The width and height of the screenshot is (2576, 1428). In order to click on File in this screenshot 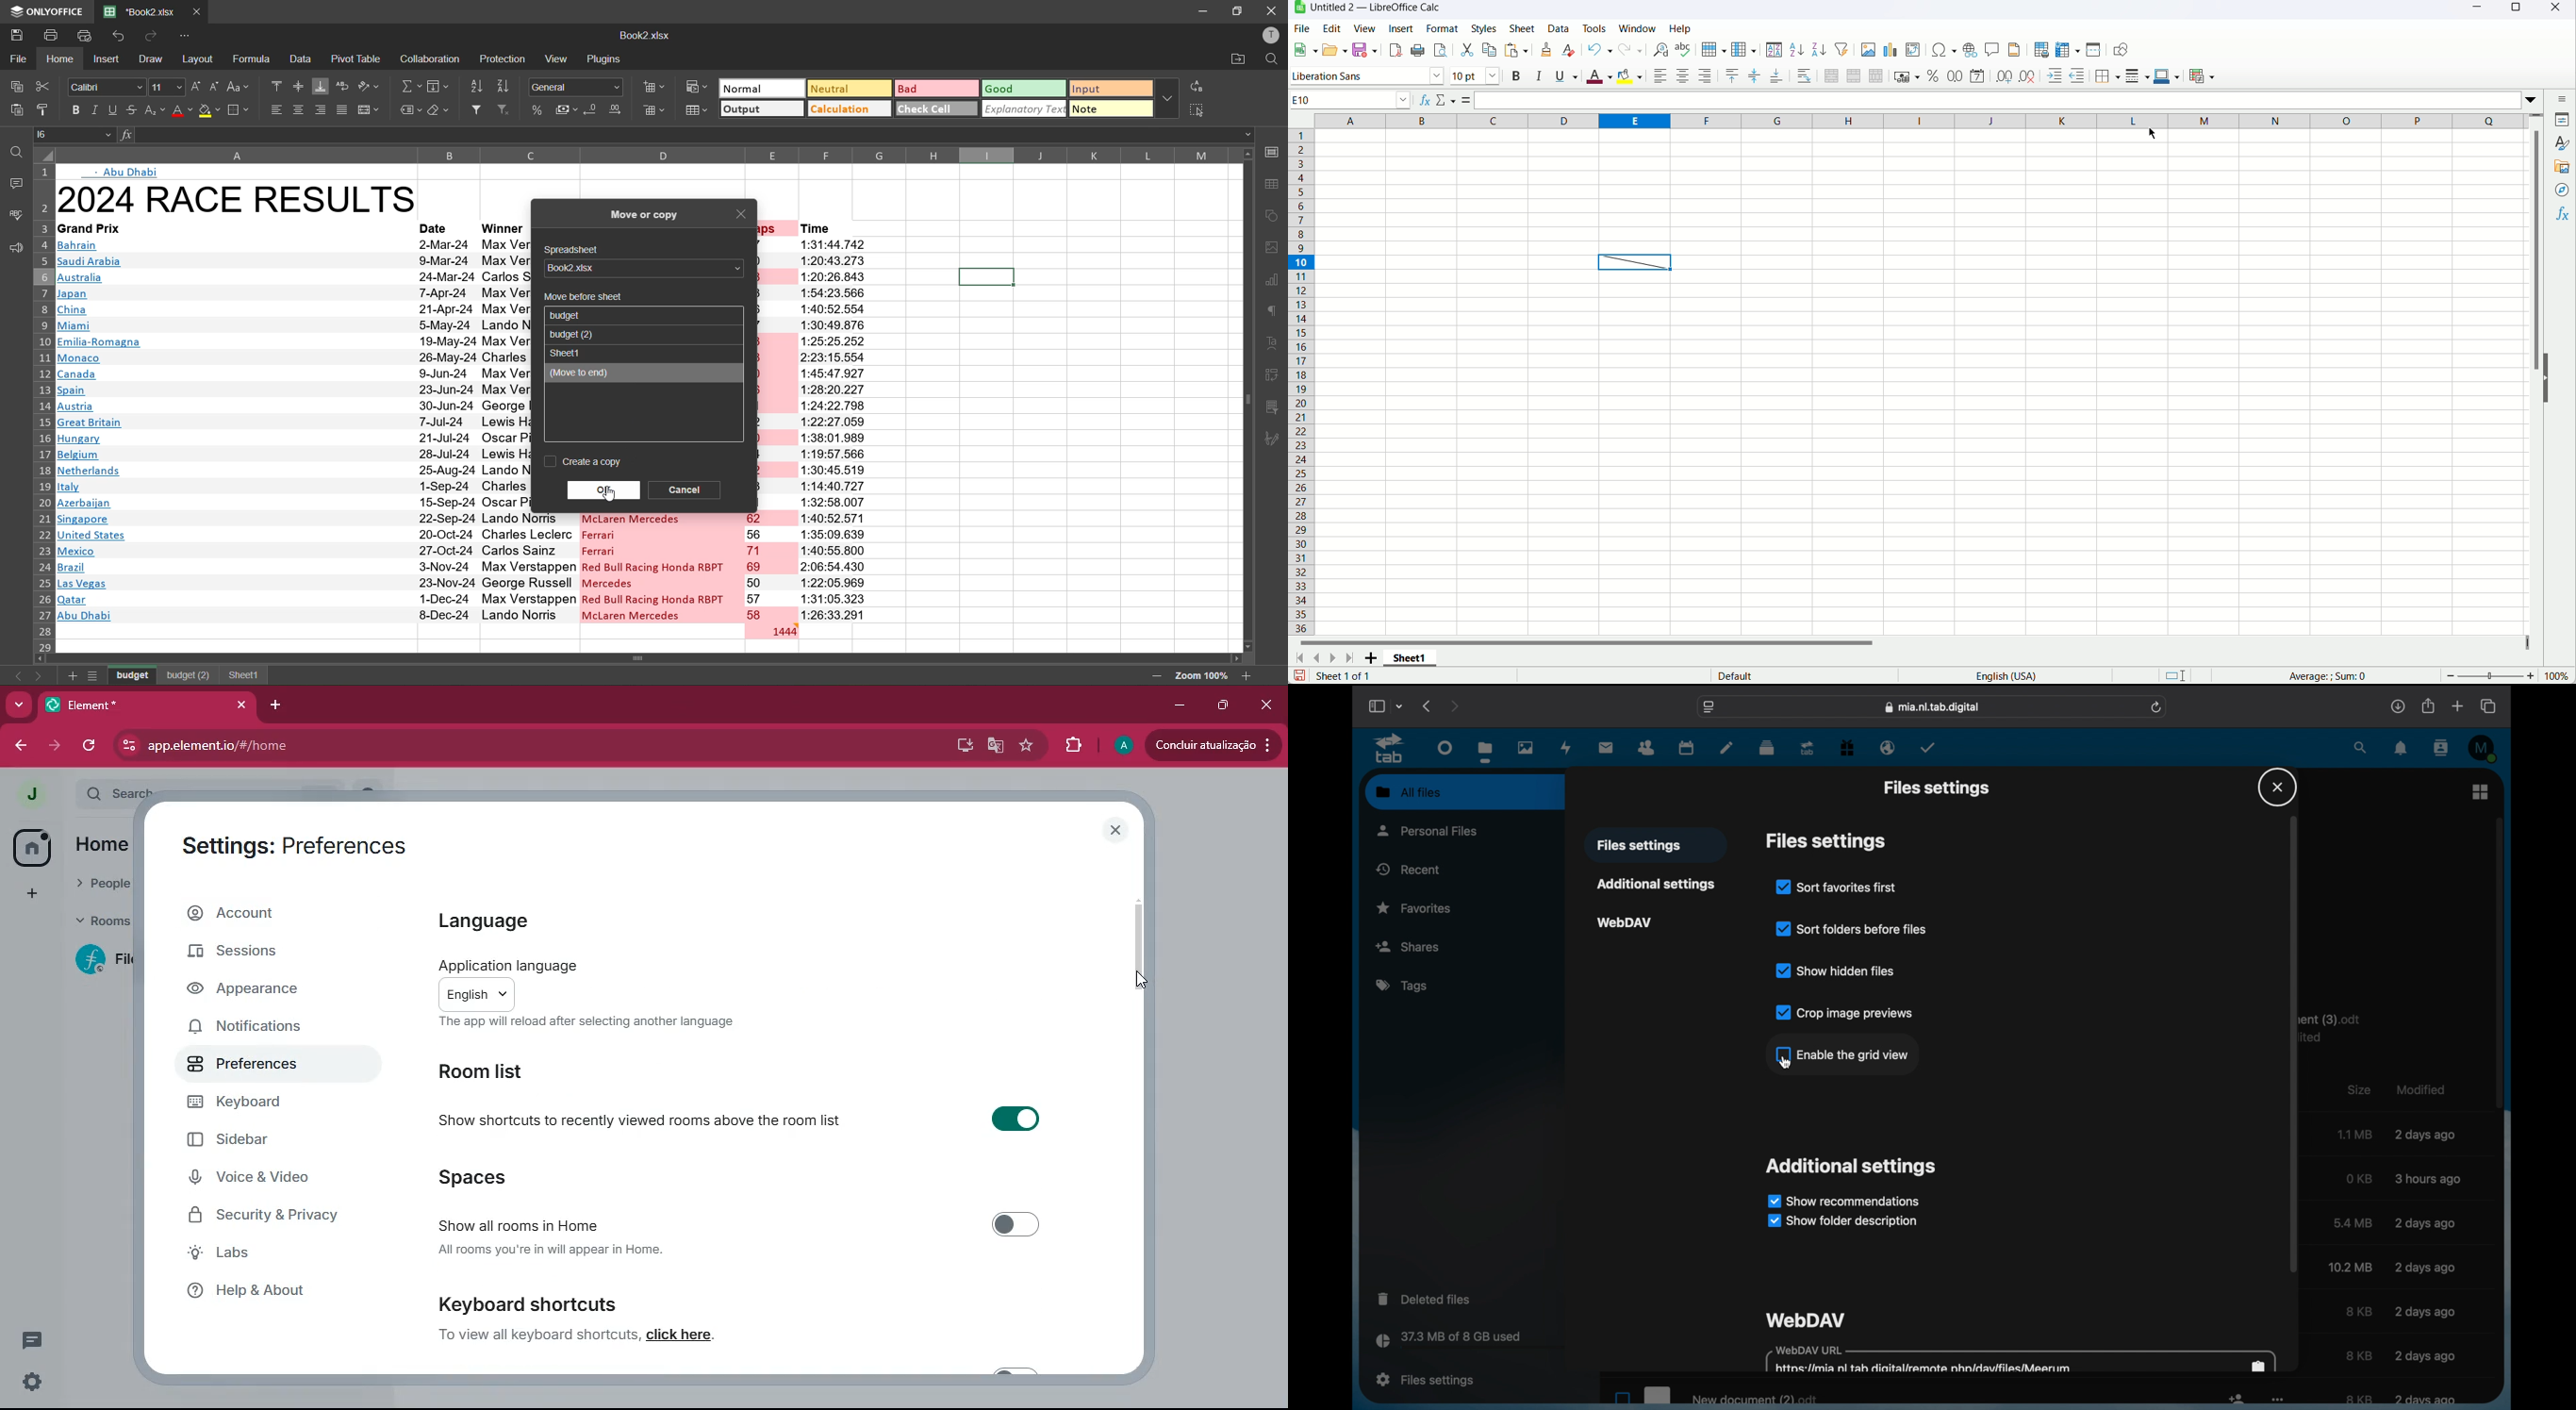, I will do `click(1303, 28)`.